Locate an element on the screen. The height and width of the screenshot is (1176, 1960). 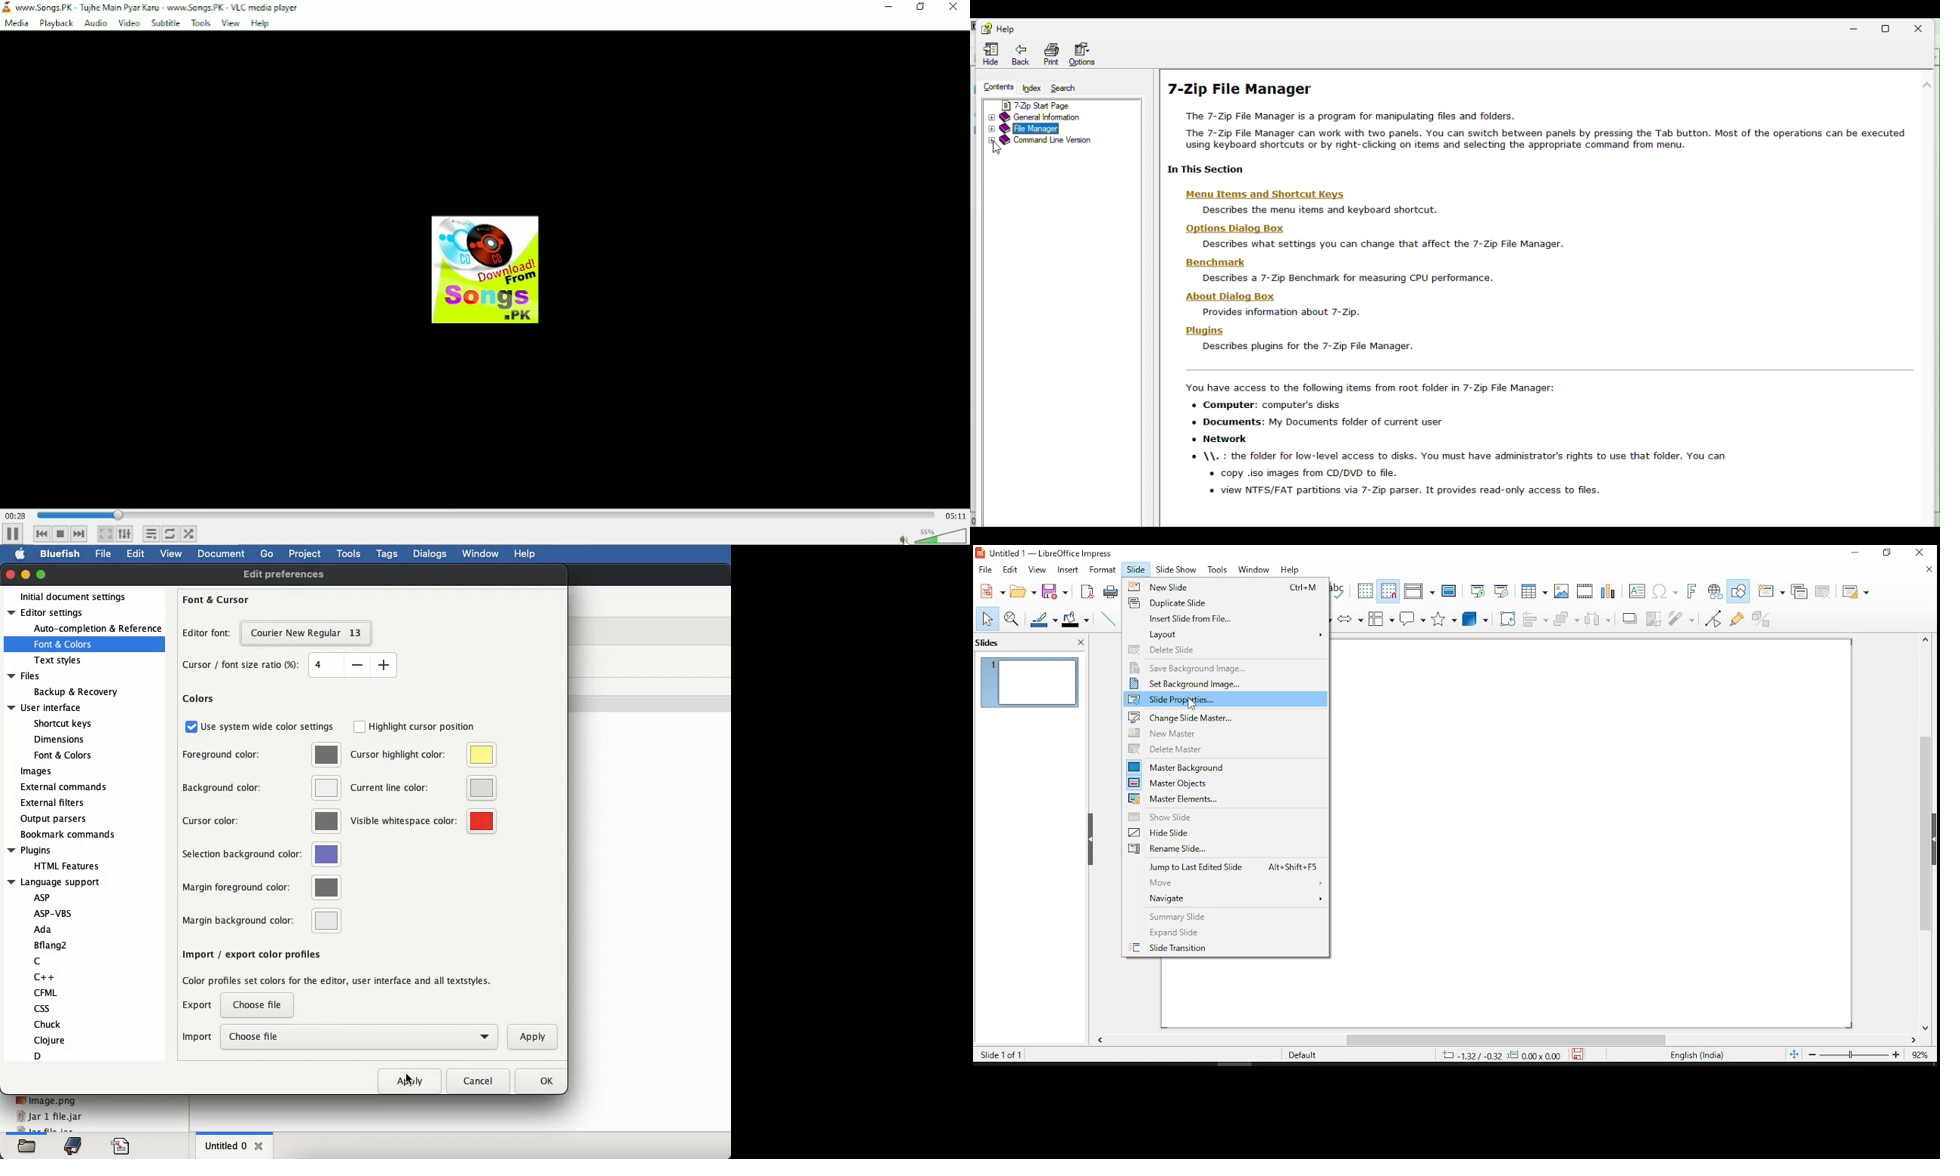
selection background color is located at coordinates (263, 855).